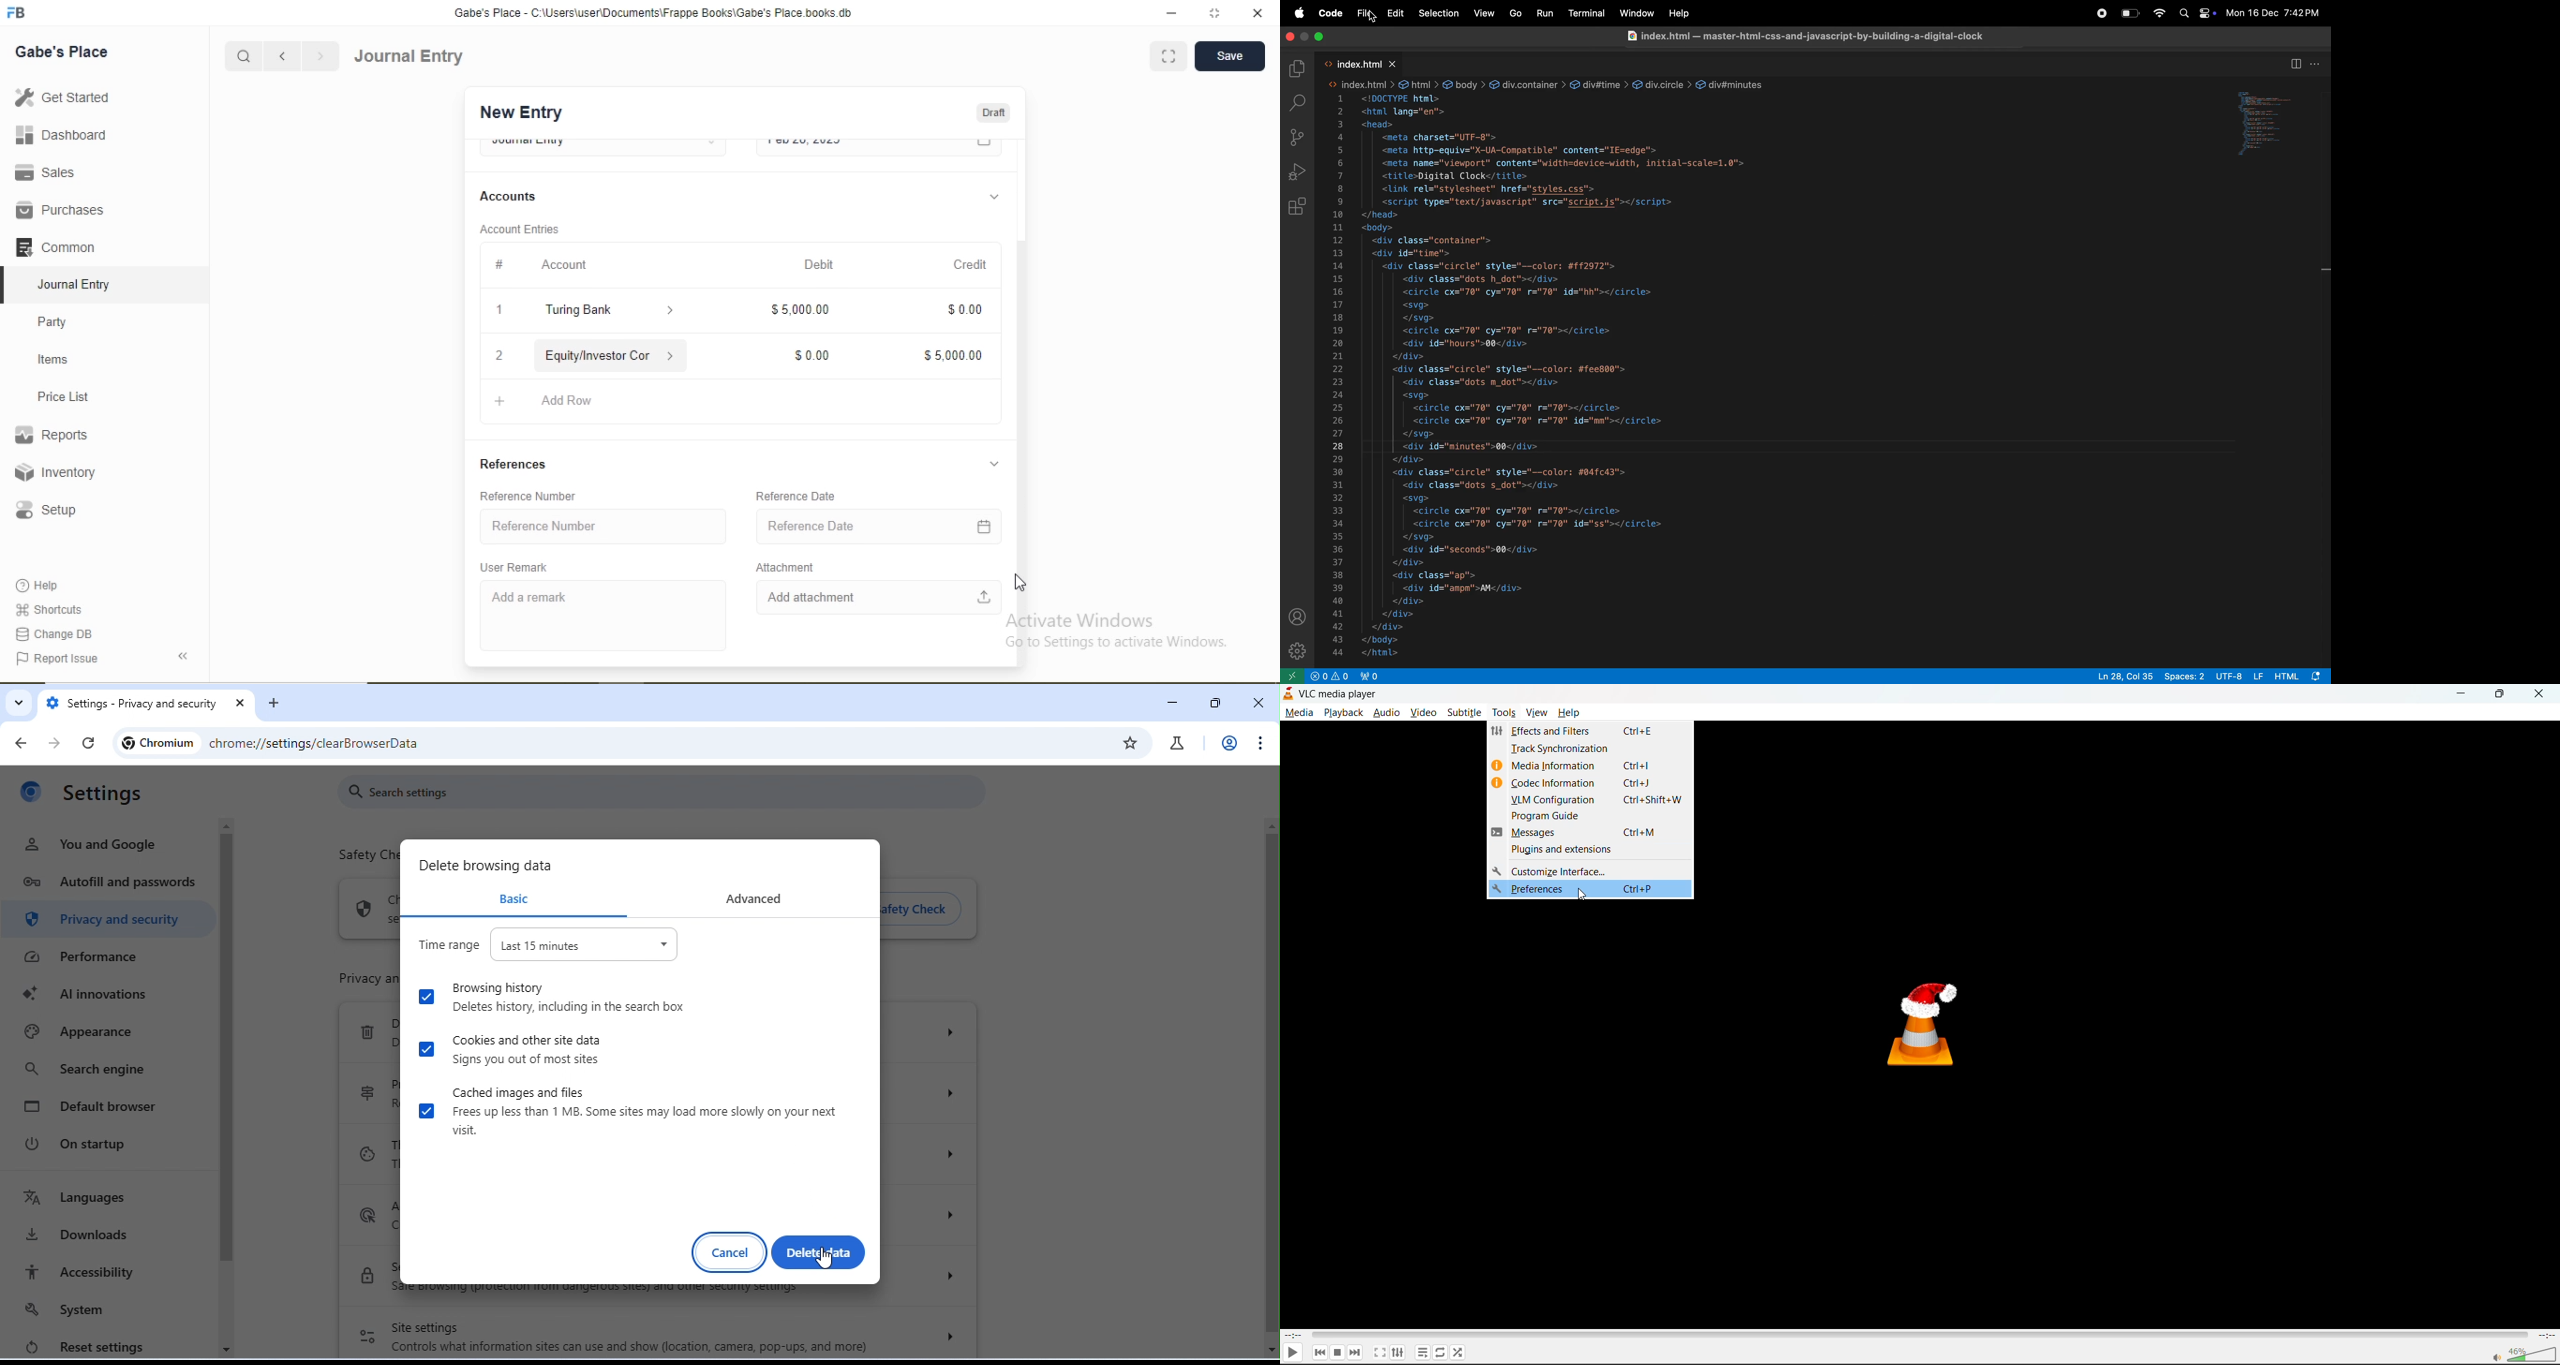 Image resolution: width=2576 pixels, height=1372 pixels. I want to click on run debug, so click(1298, 172).